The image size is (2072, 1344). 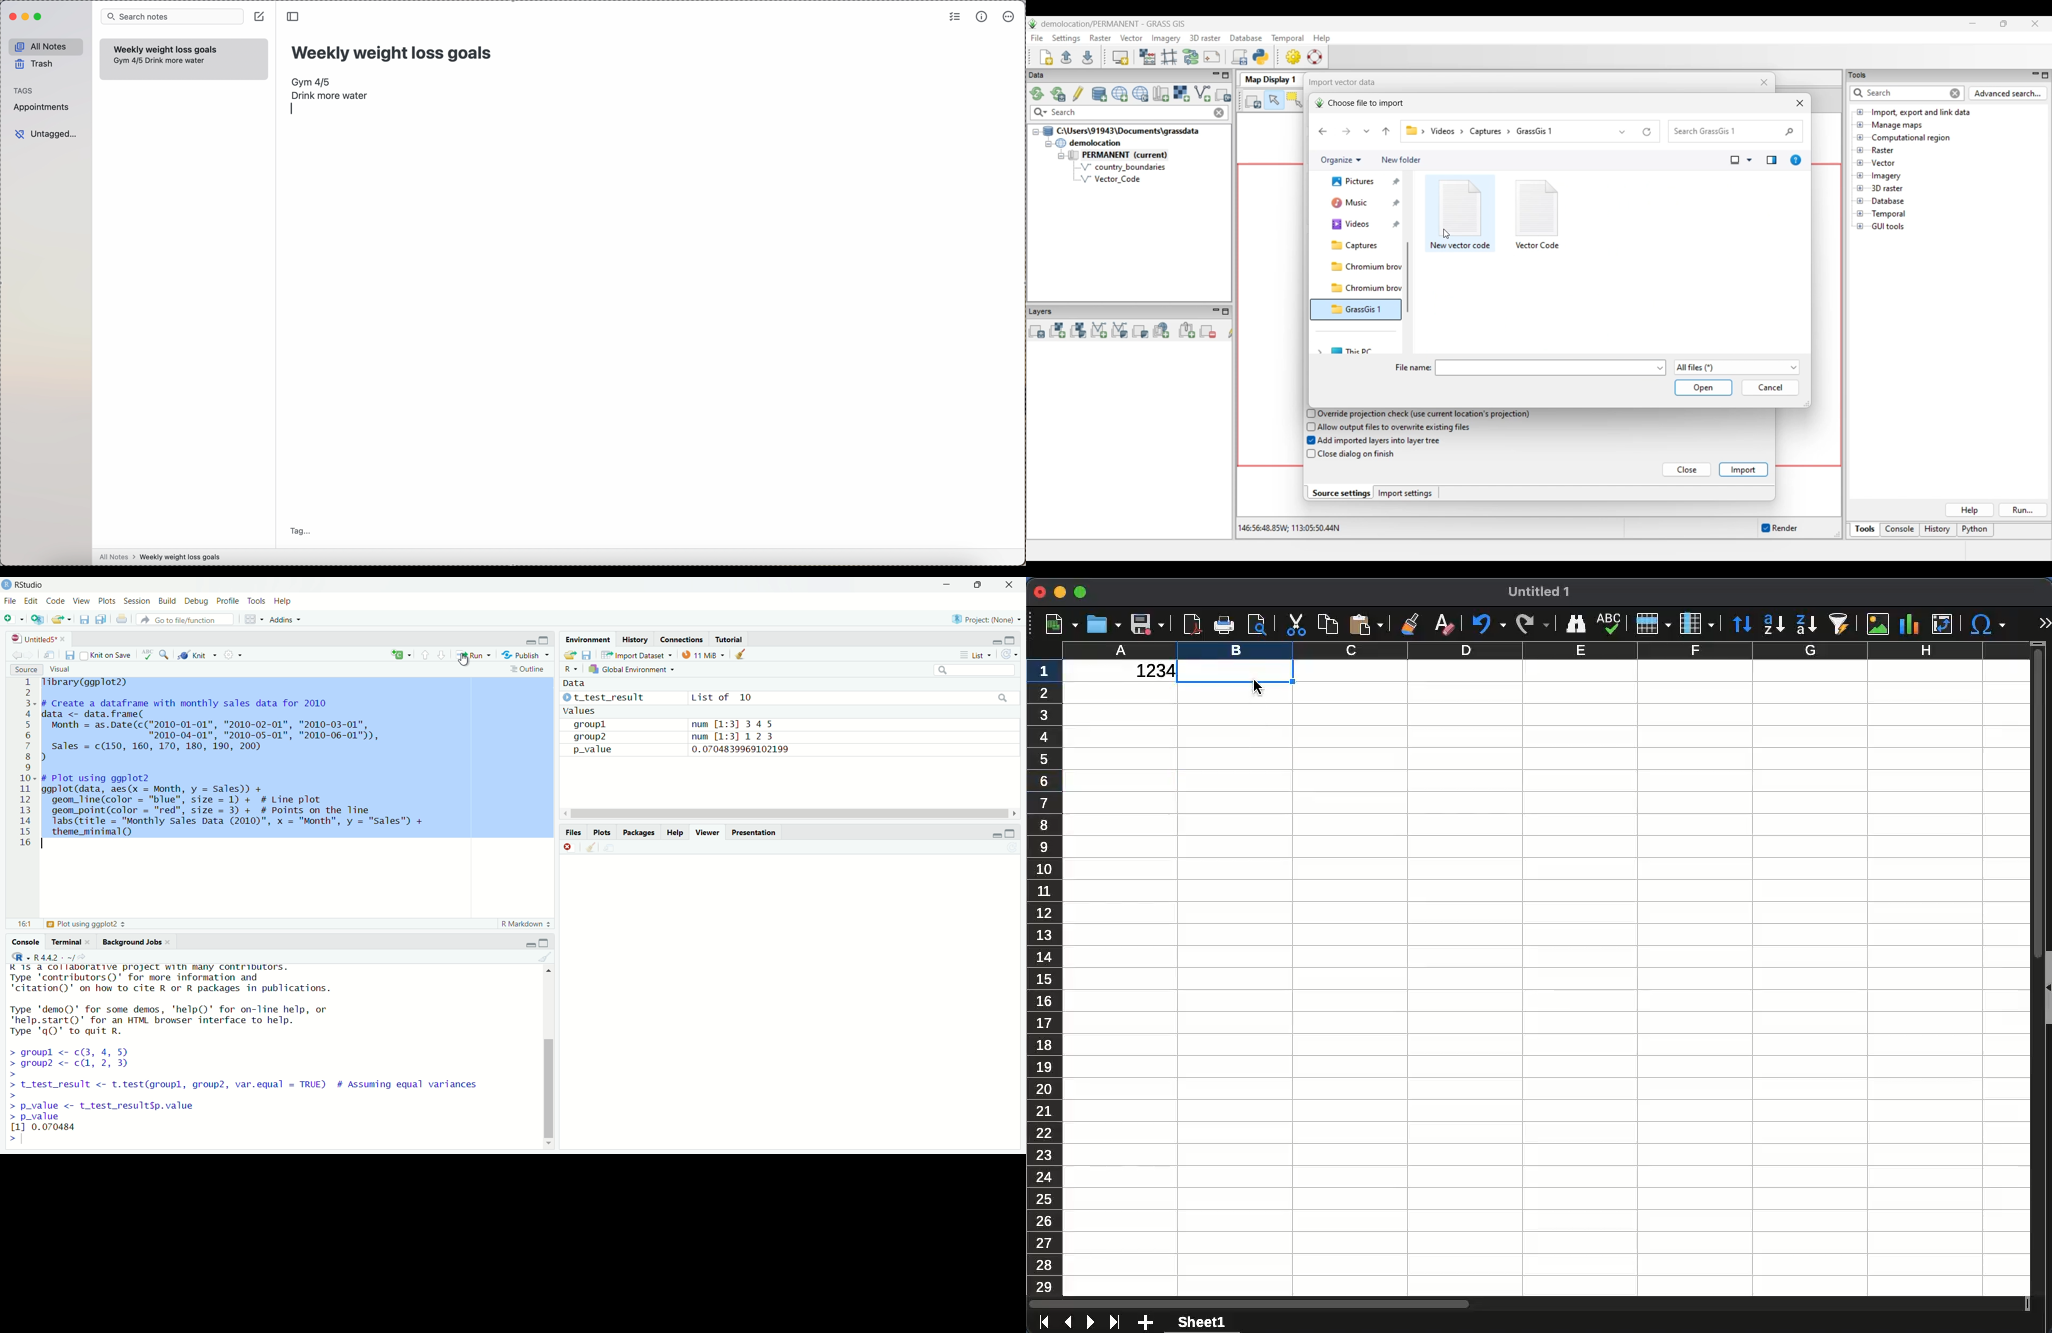 I want to click on Data, so click(x=577, y=683).